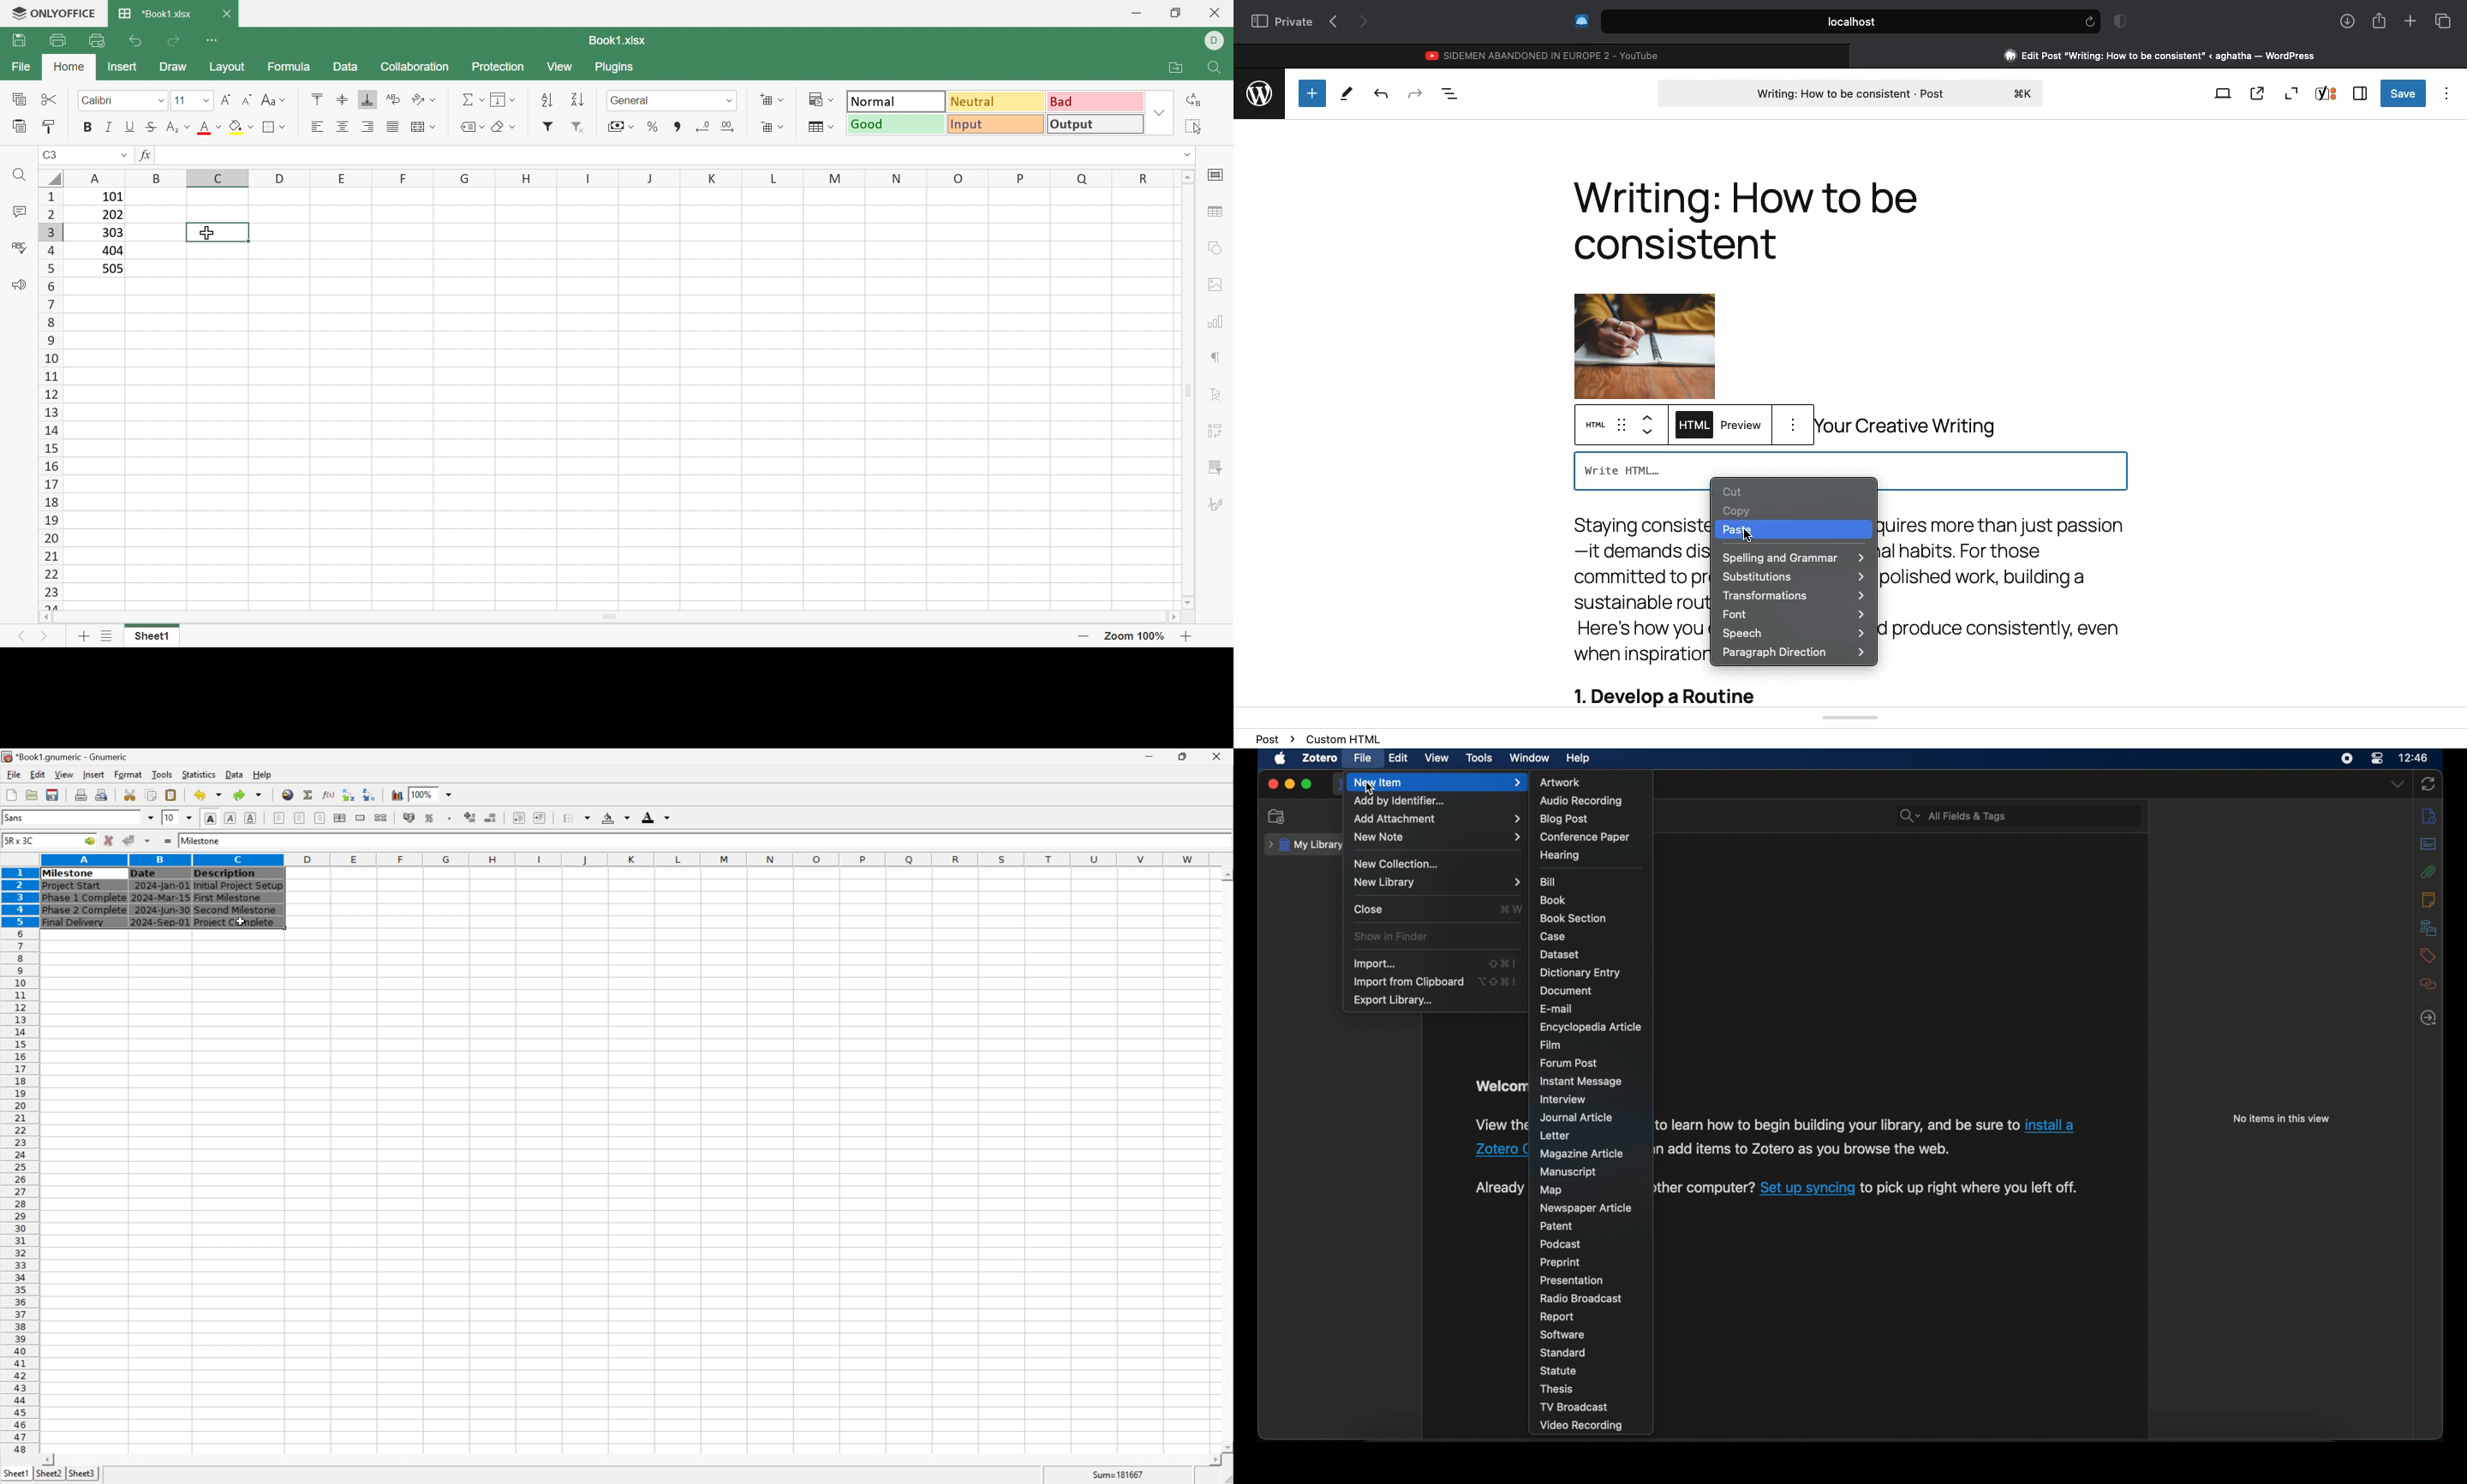 This screenshot has width=2492, height=1484. I want to click on forum post, so click(1569, 1062).